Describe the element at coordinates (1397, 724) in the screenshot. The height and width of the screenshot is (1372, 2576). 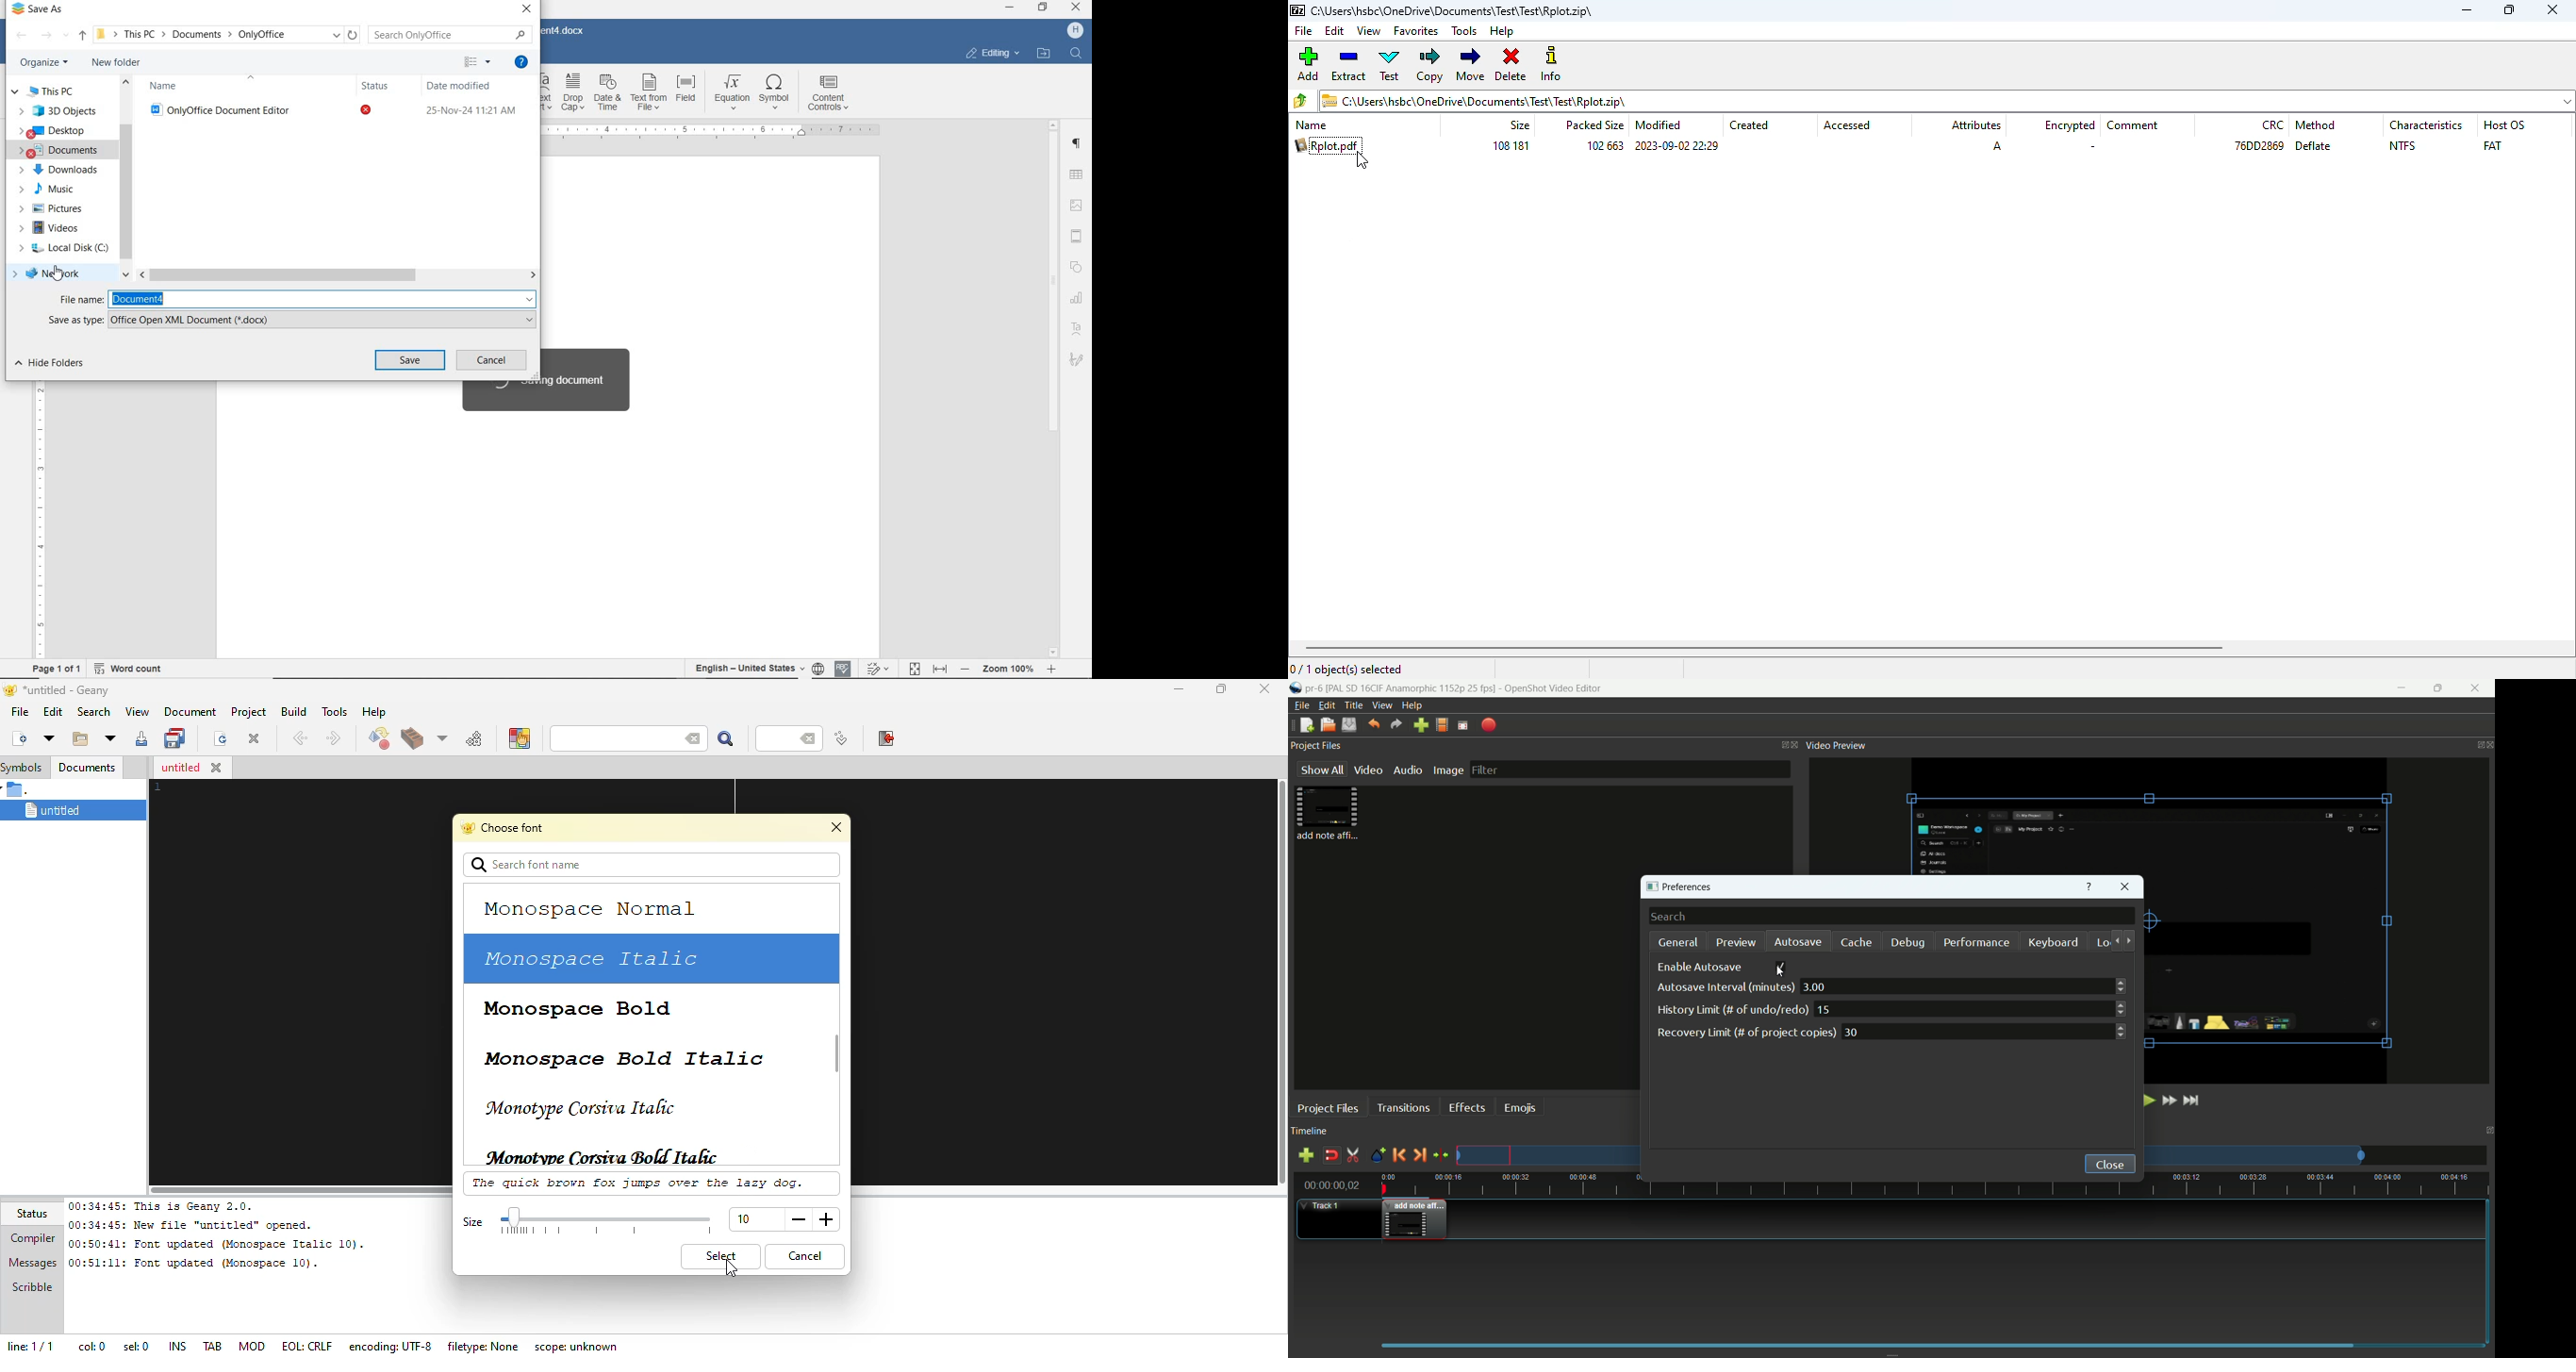
I see `redo` at that location.